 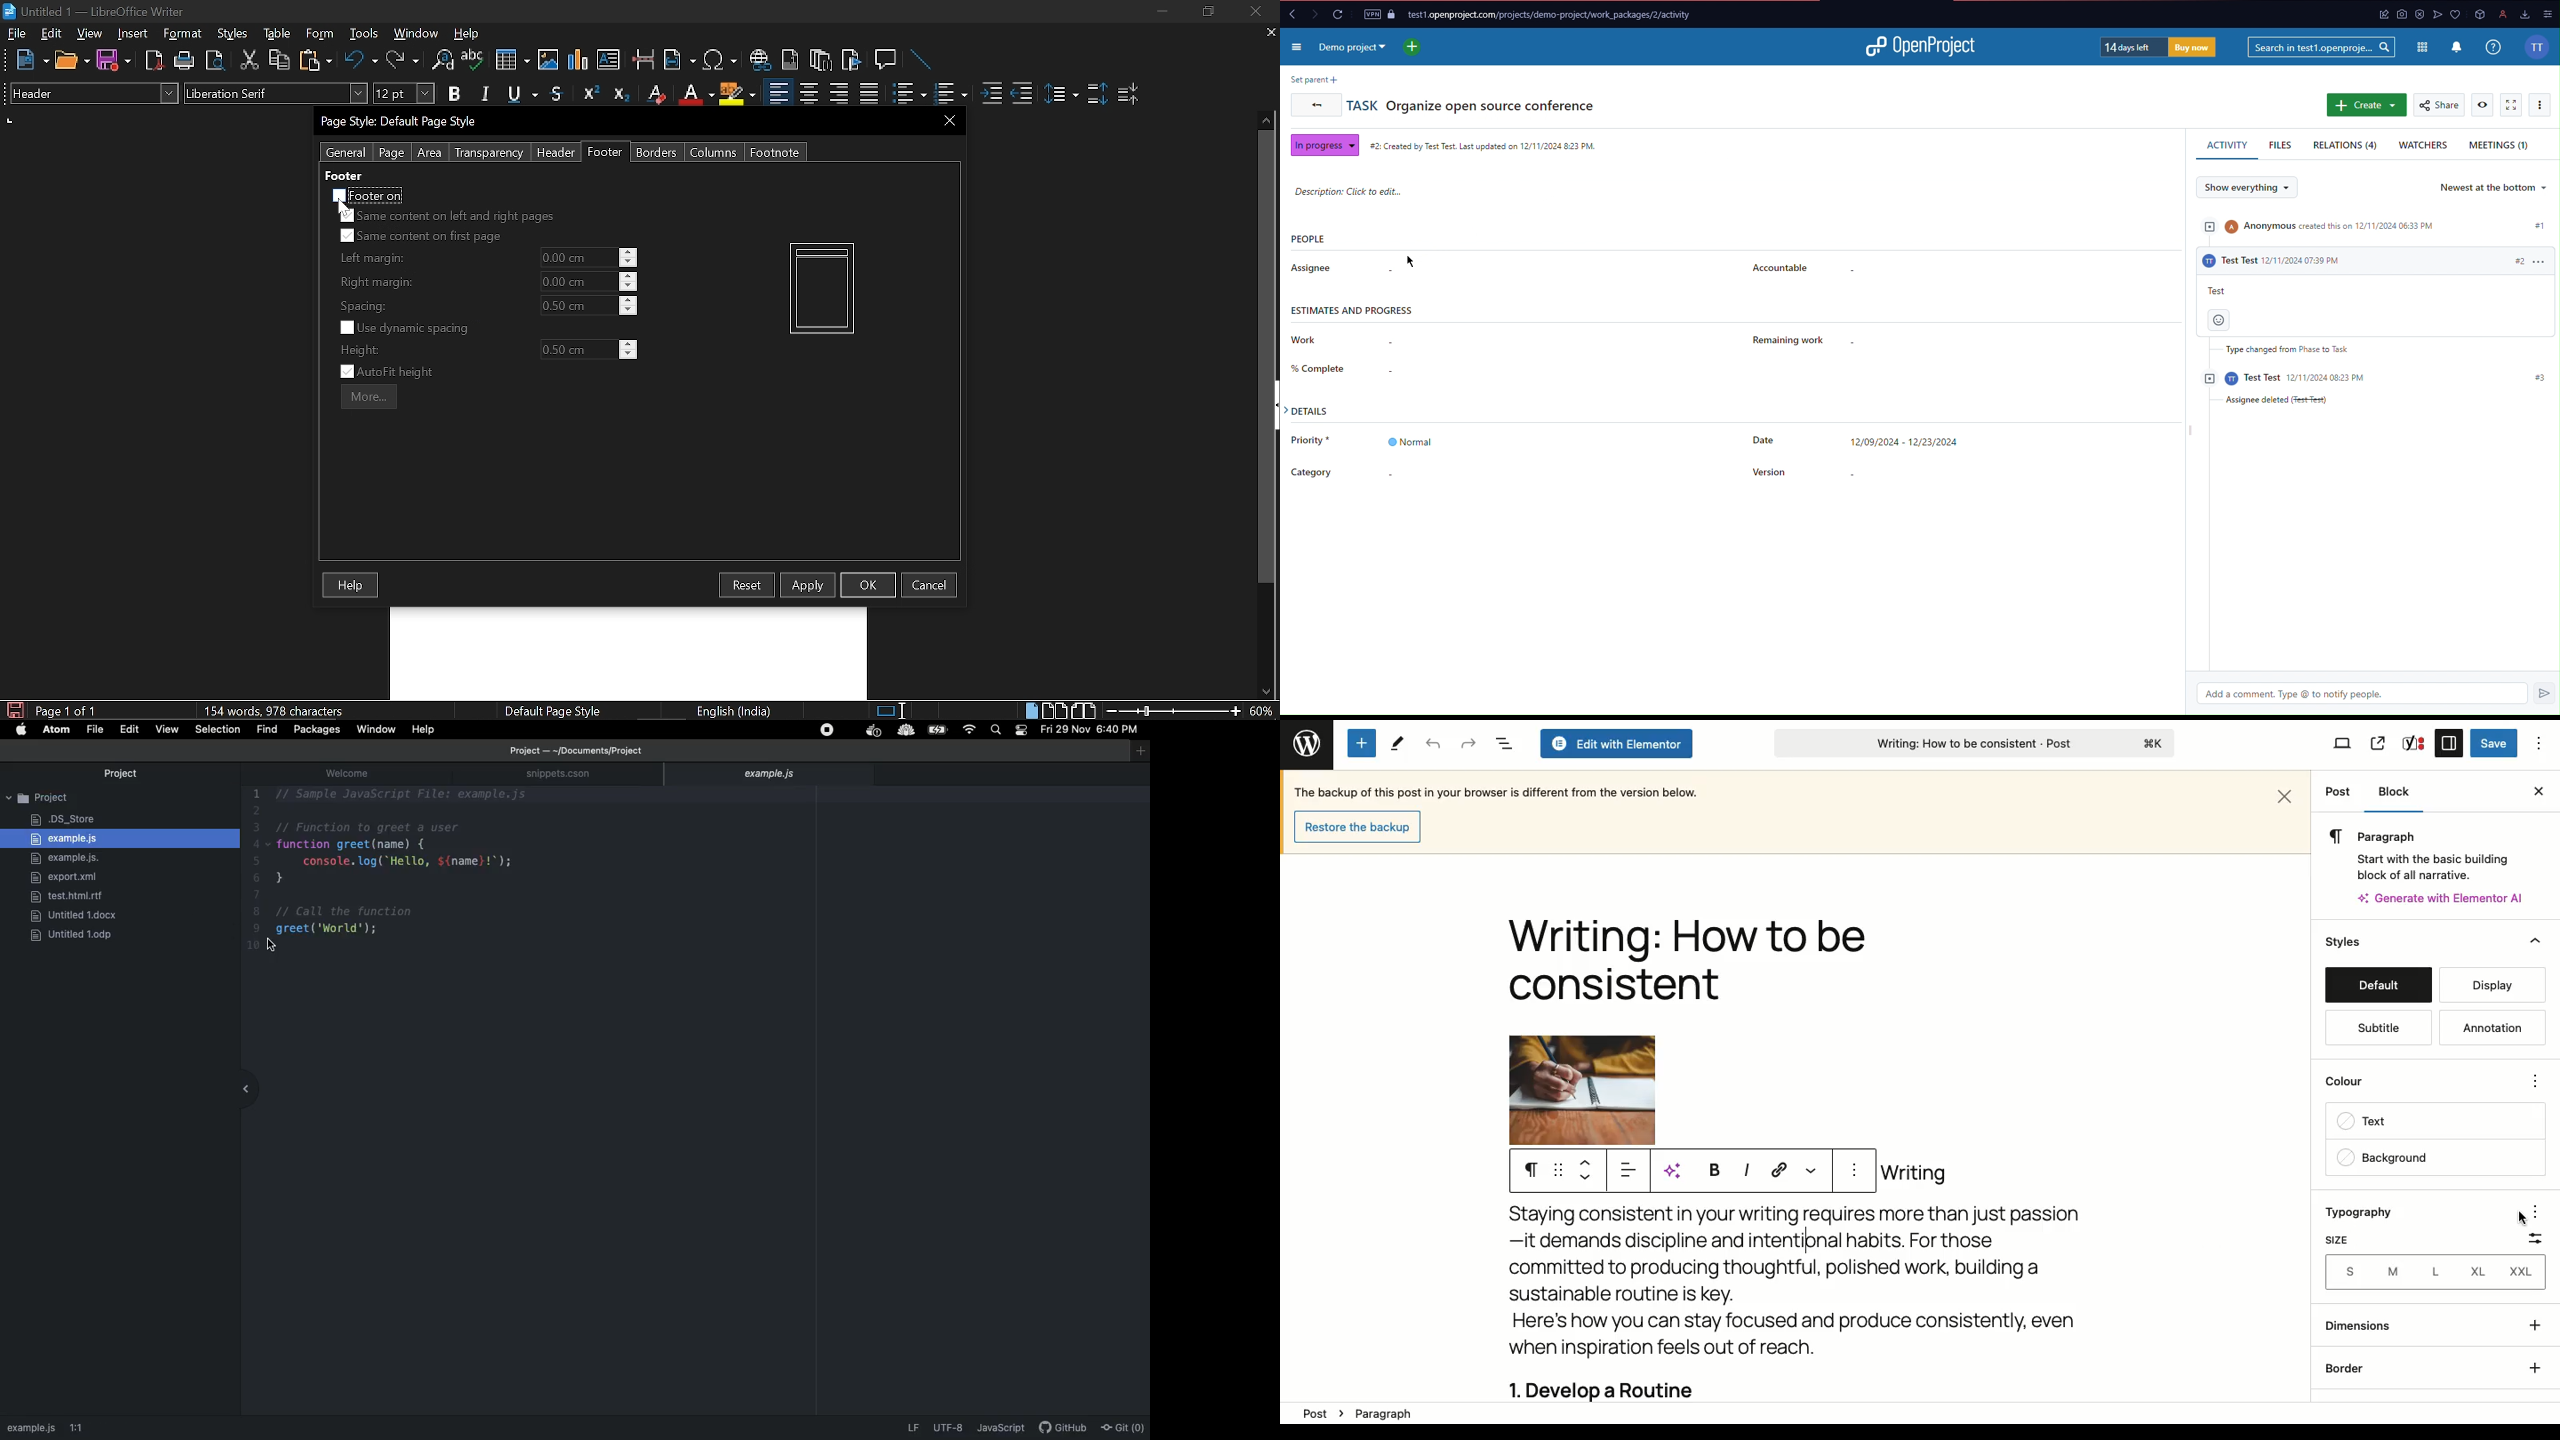 What do you see at coordinates (121, 774) in the screenshot?
I see `Project` at bounding box center [121, 774].